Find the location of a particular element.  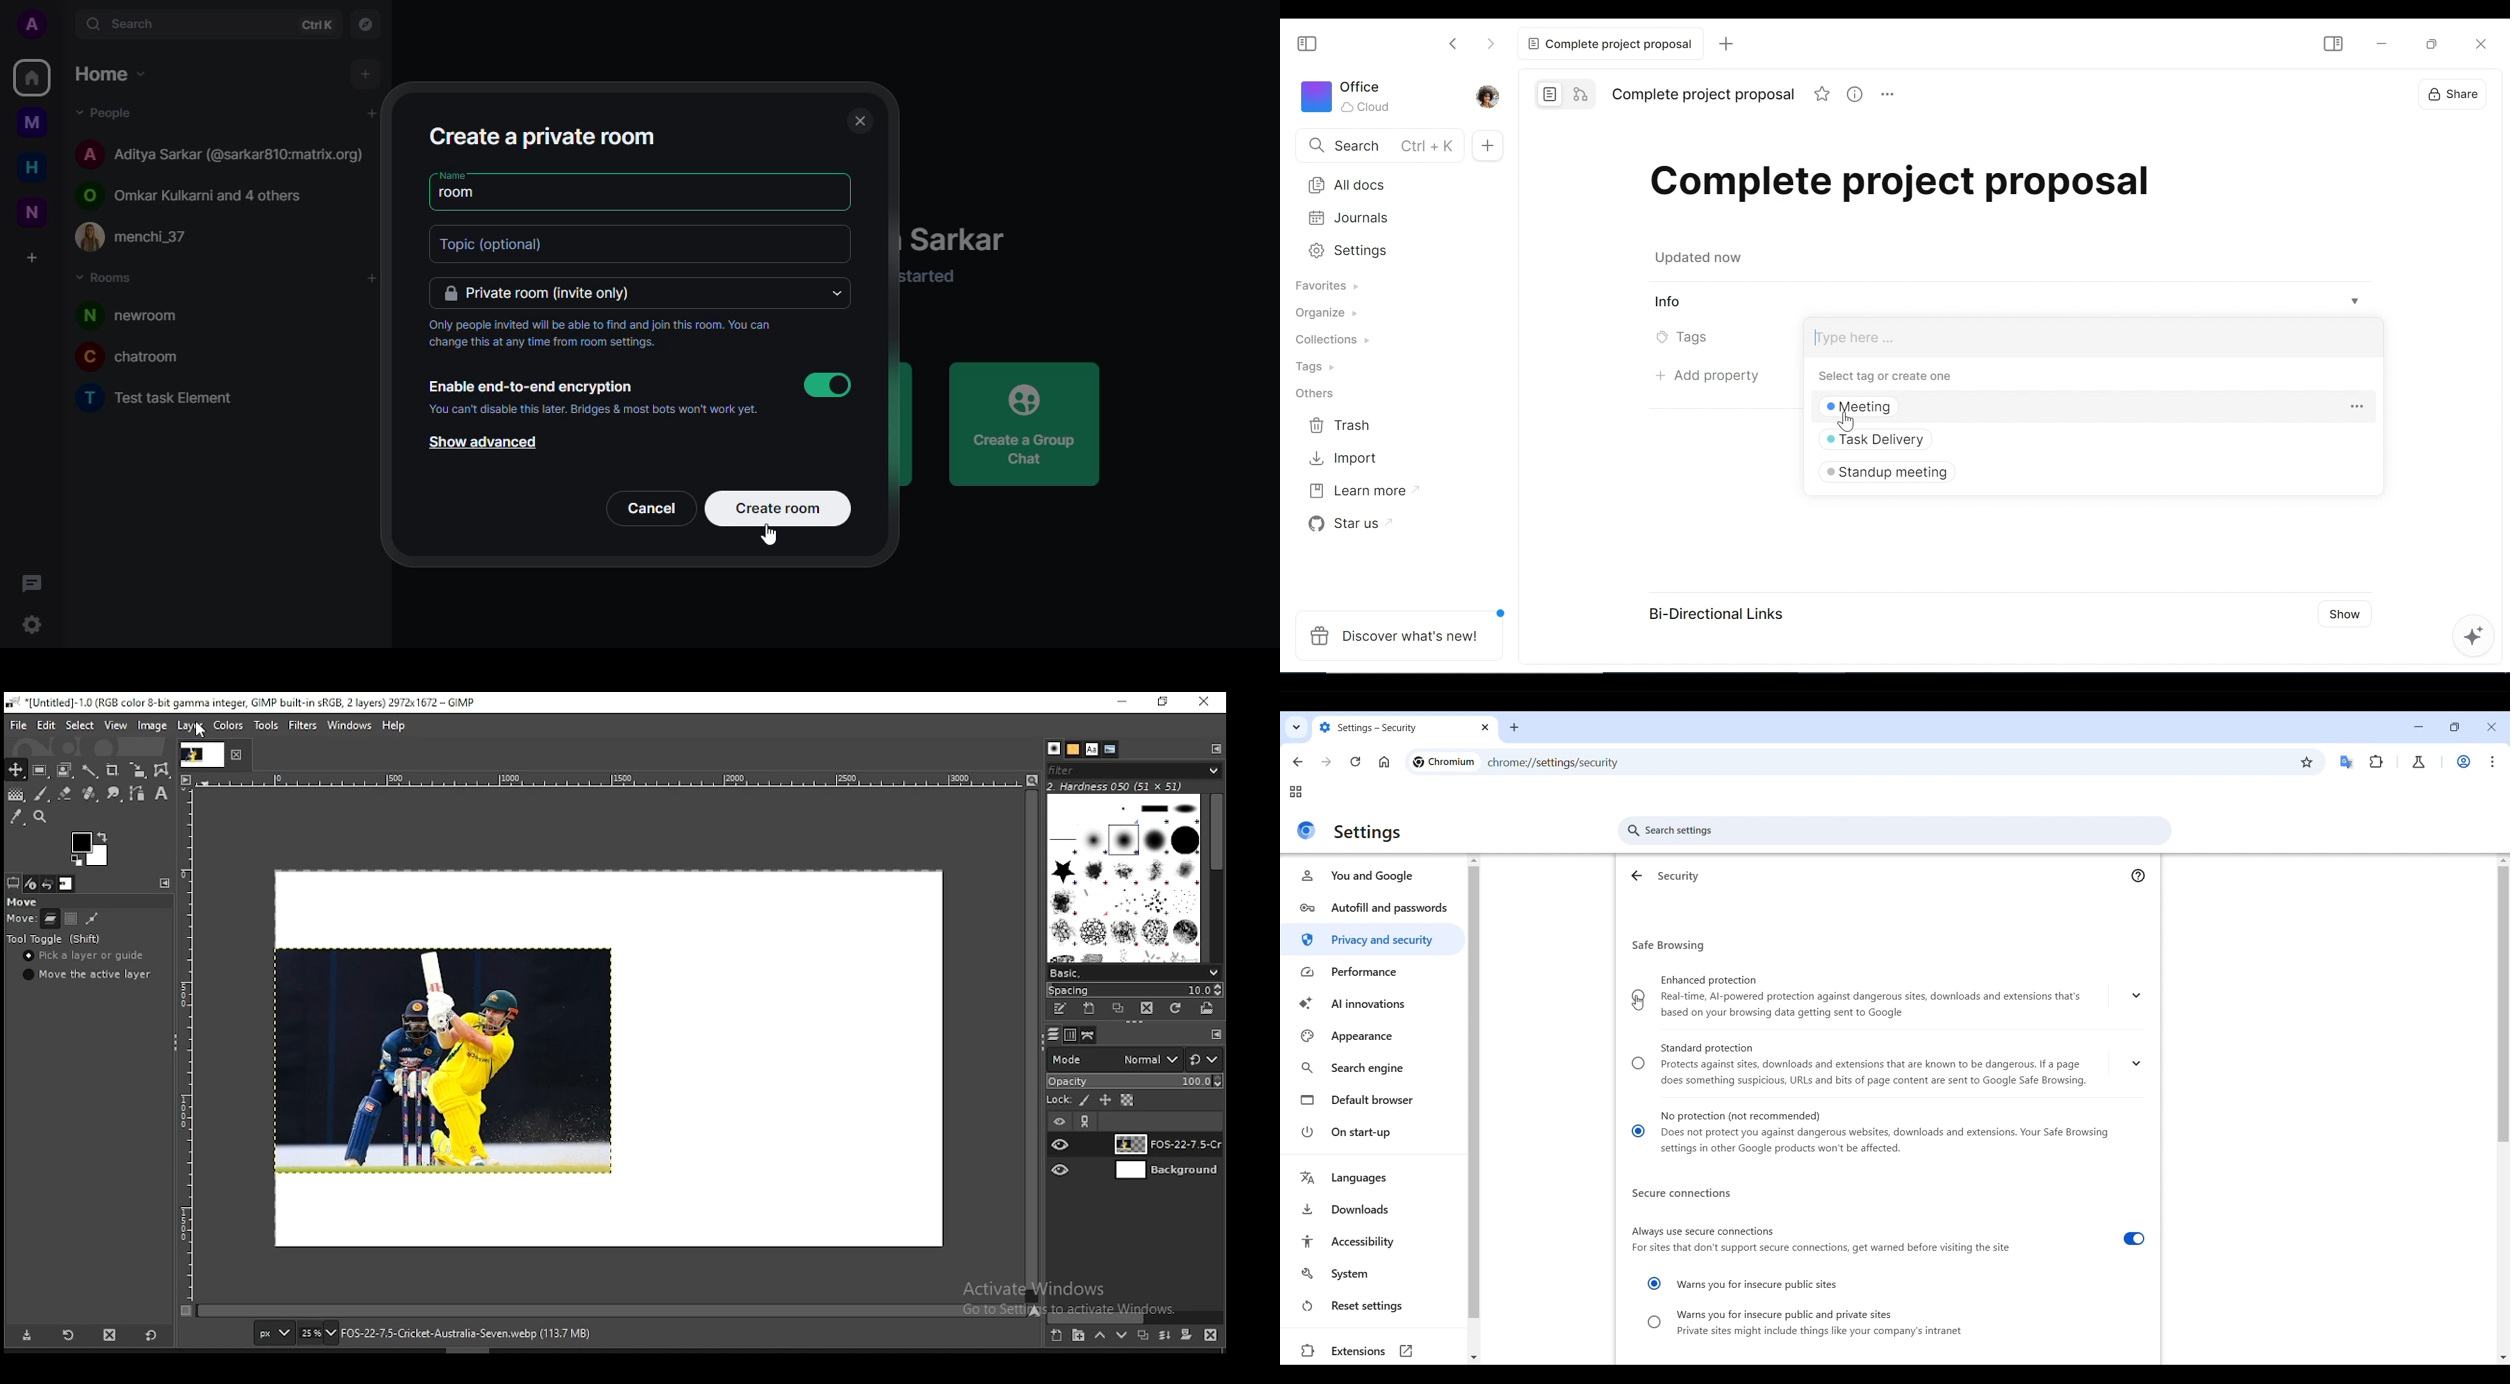

settings is located at coordinates (1368, 833).